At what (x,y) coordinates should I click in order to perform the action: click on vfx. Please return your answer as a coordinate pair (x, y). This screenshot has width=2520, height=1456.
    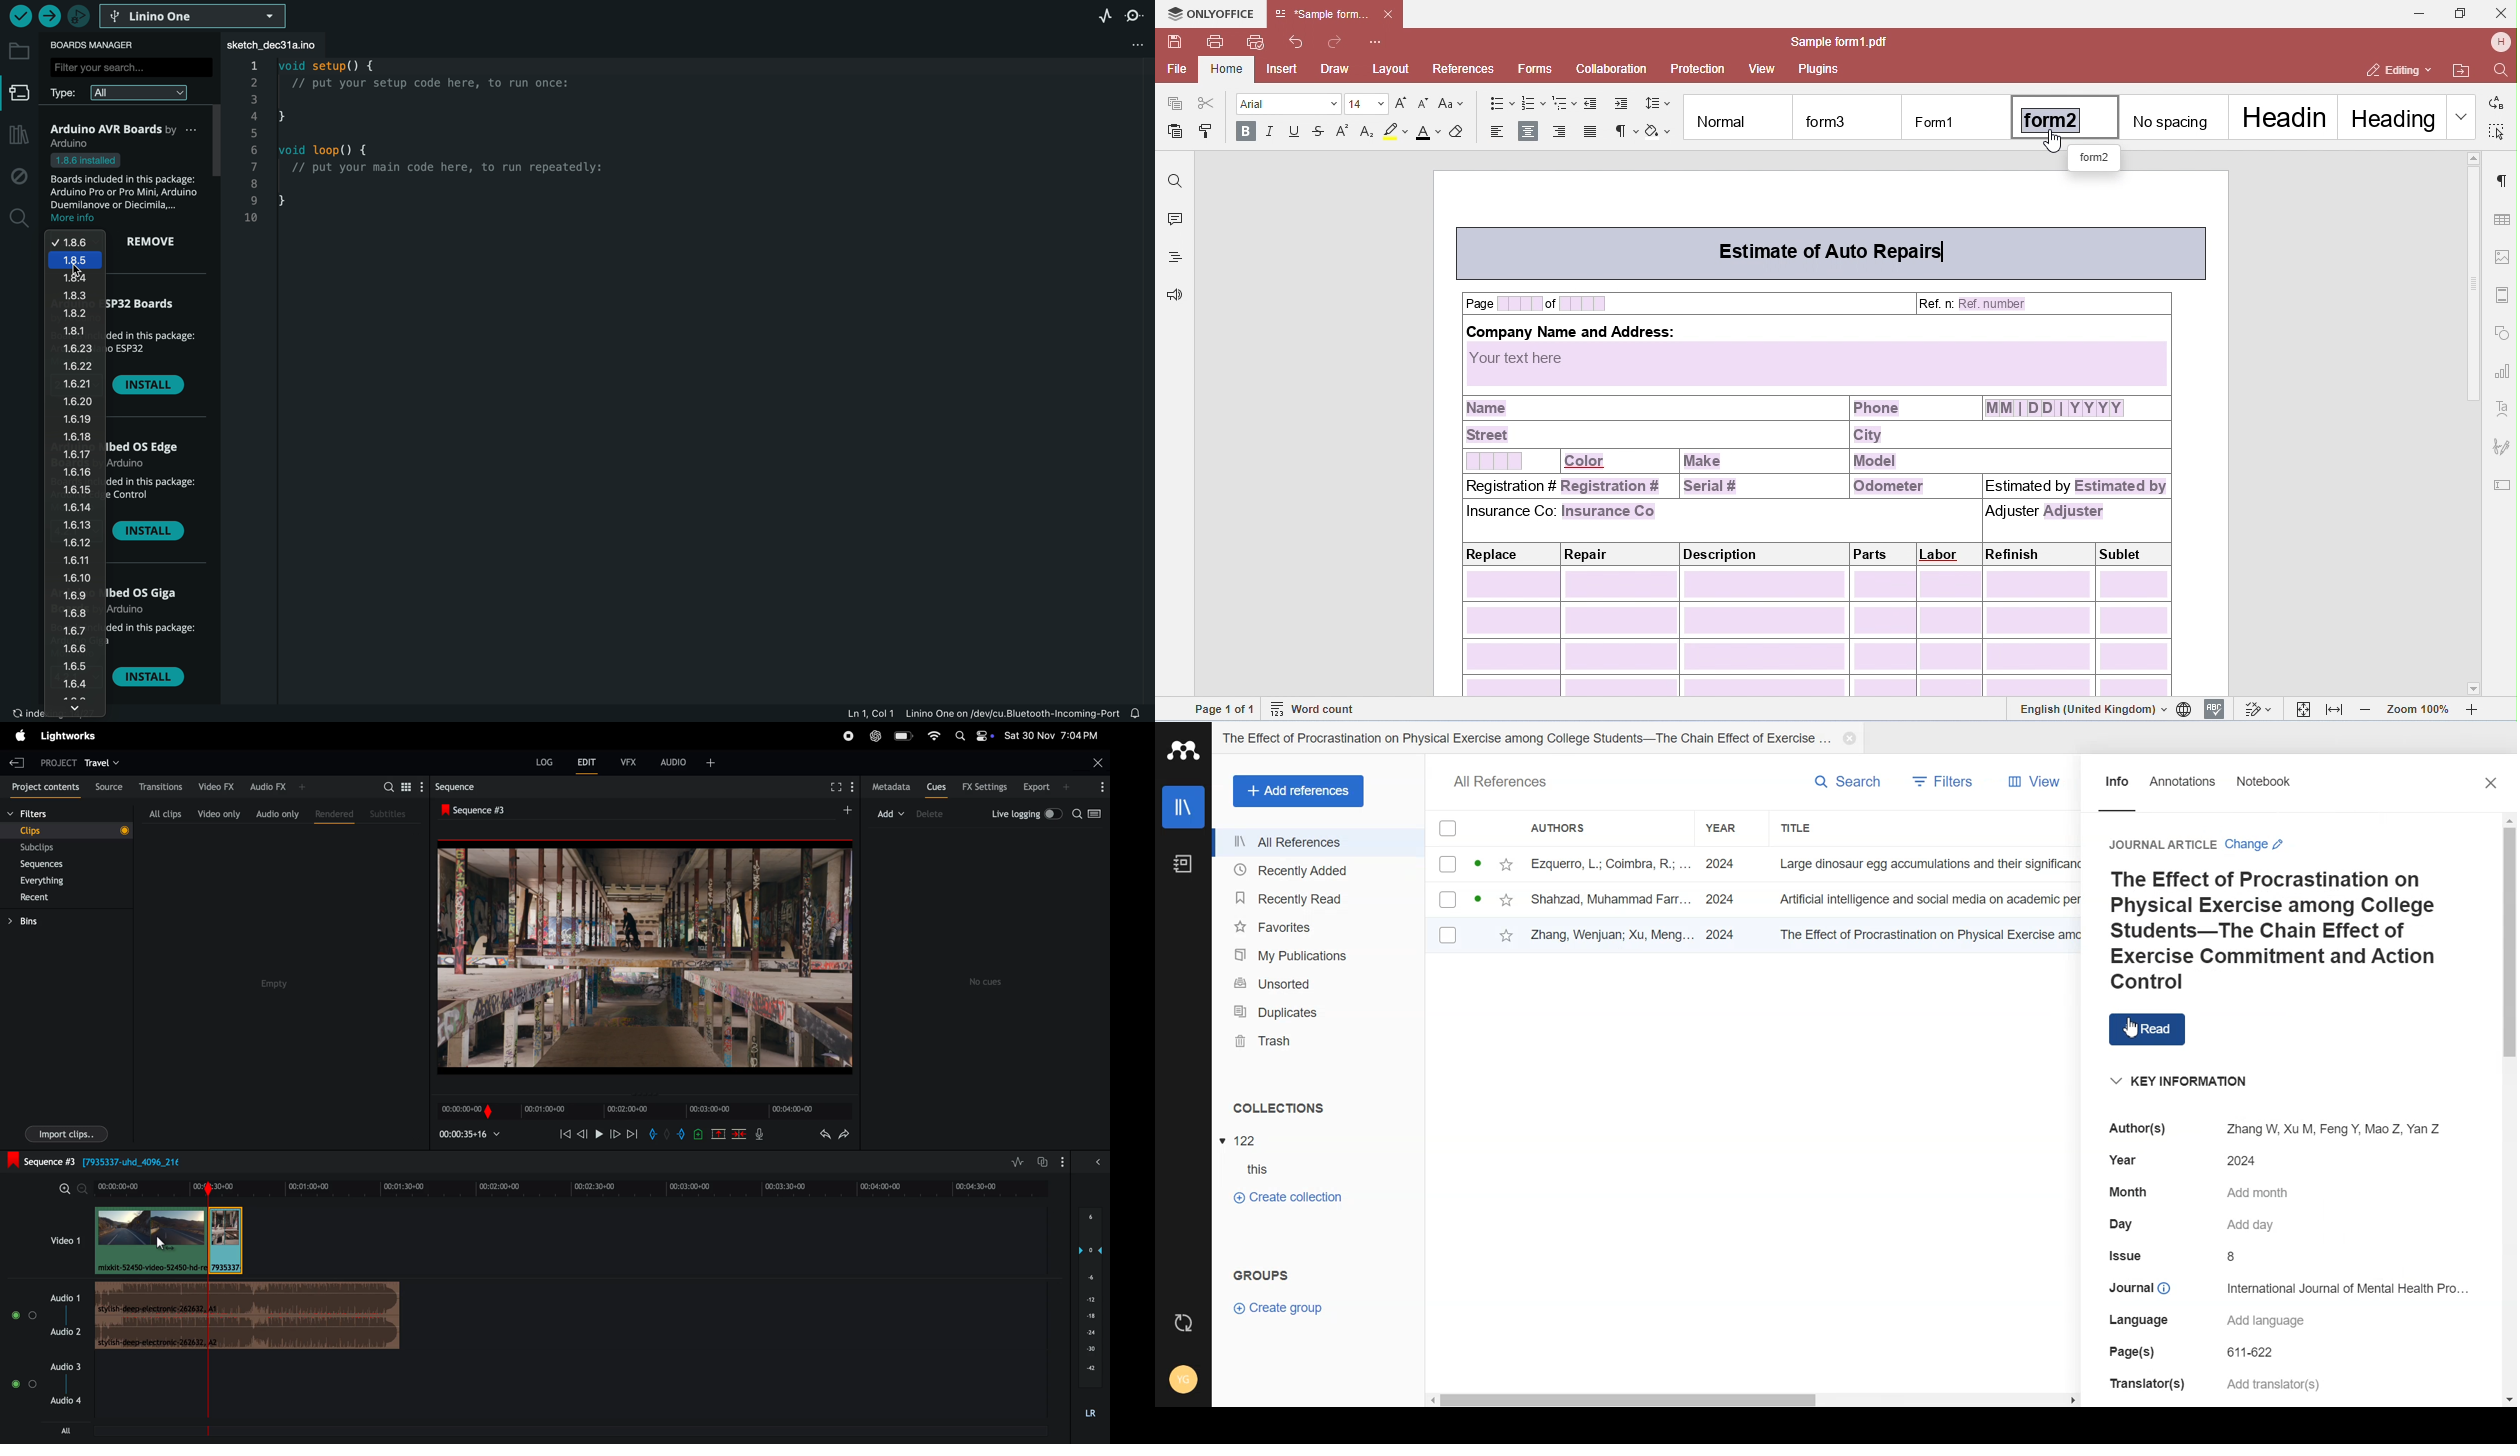
    Looking at the image, I should click on (631, 763).